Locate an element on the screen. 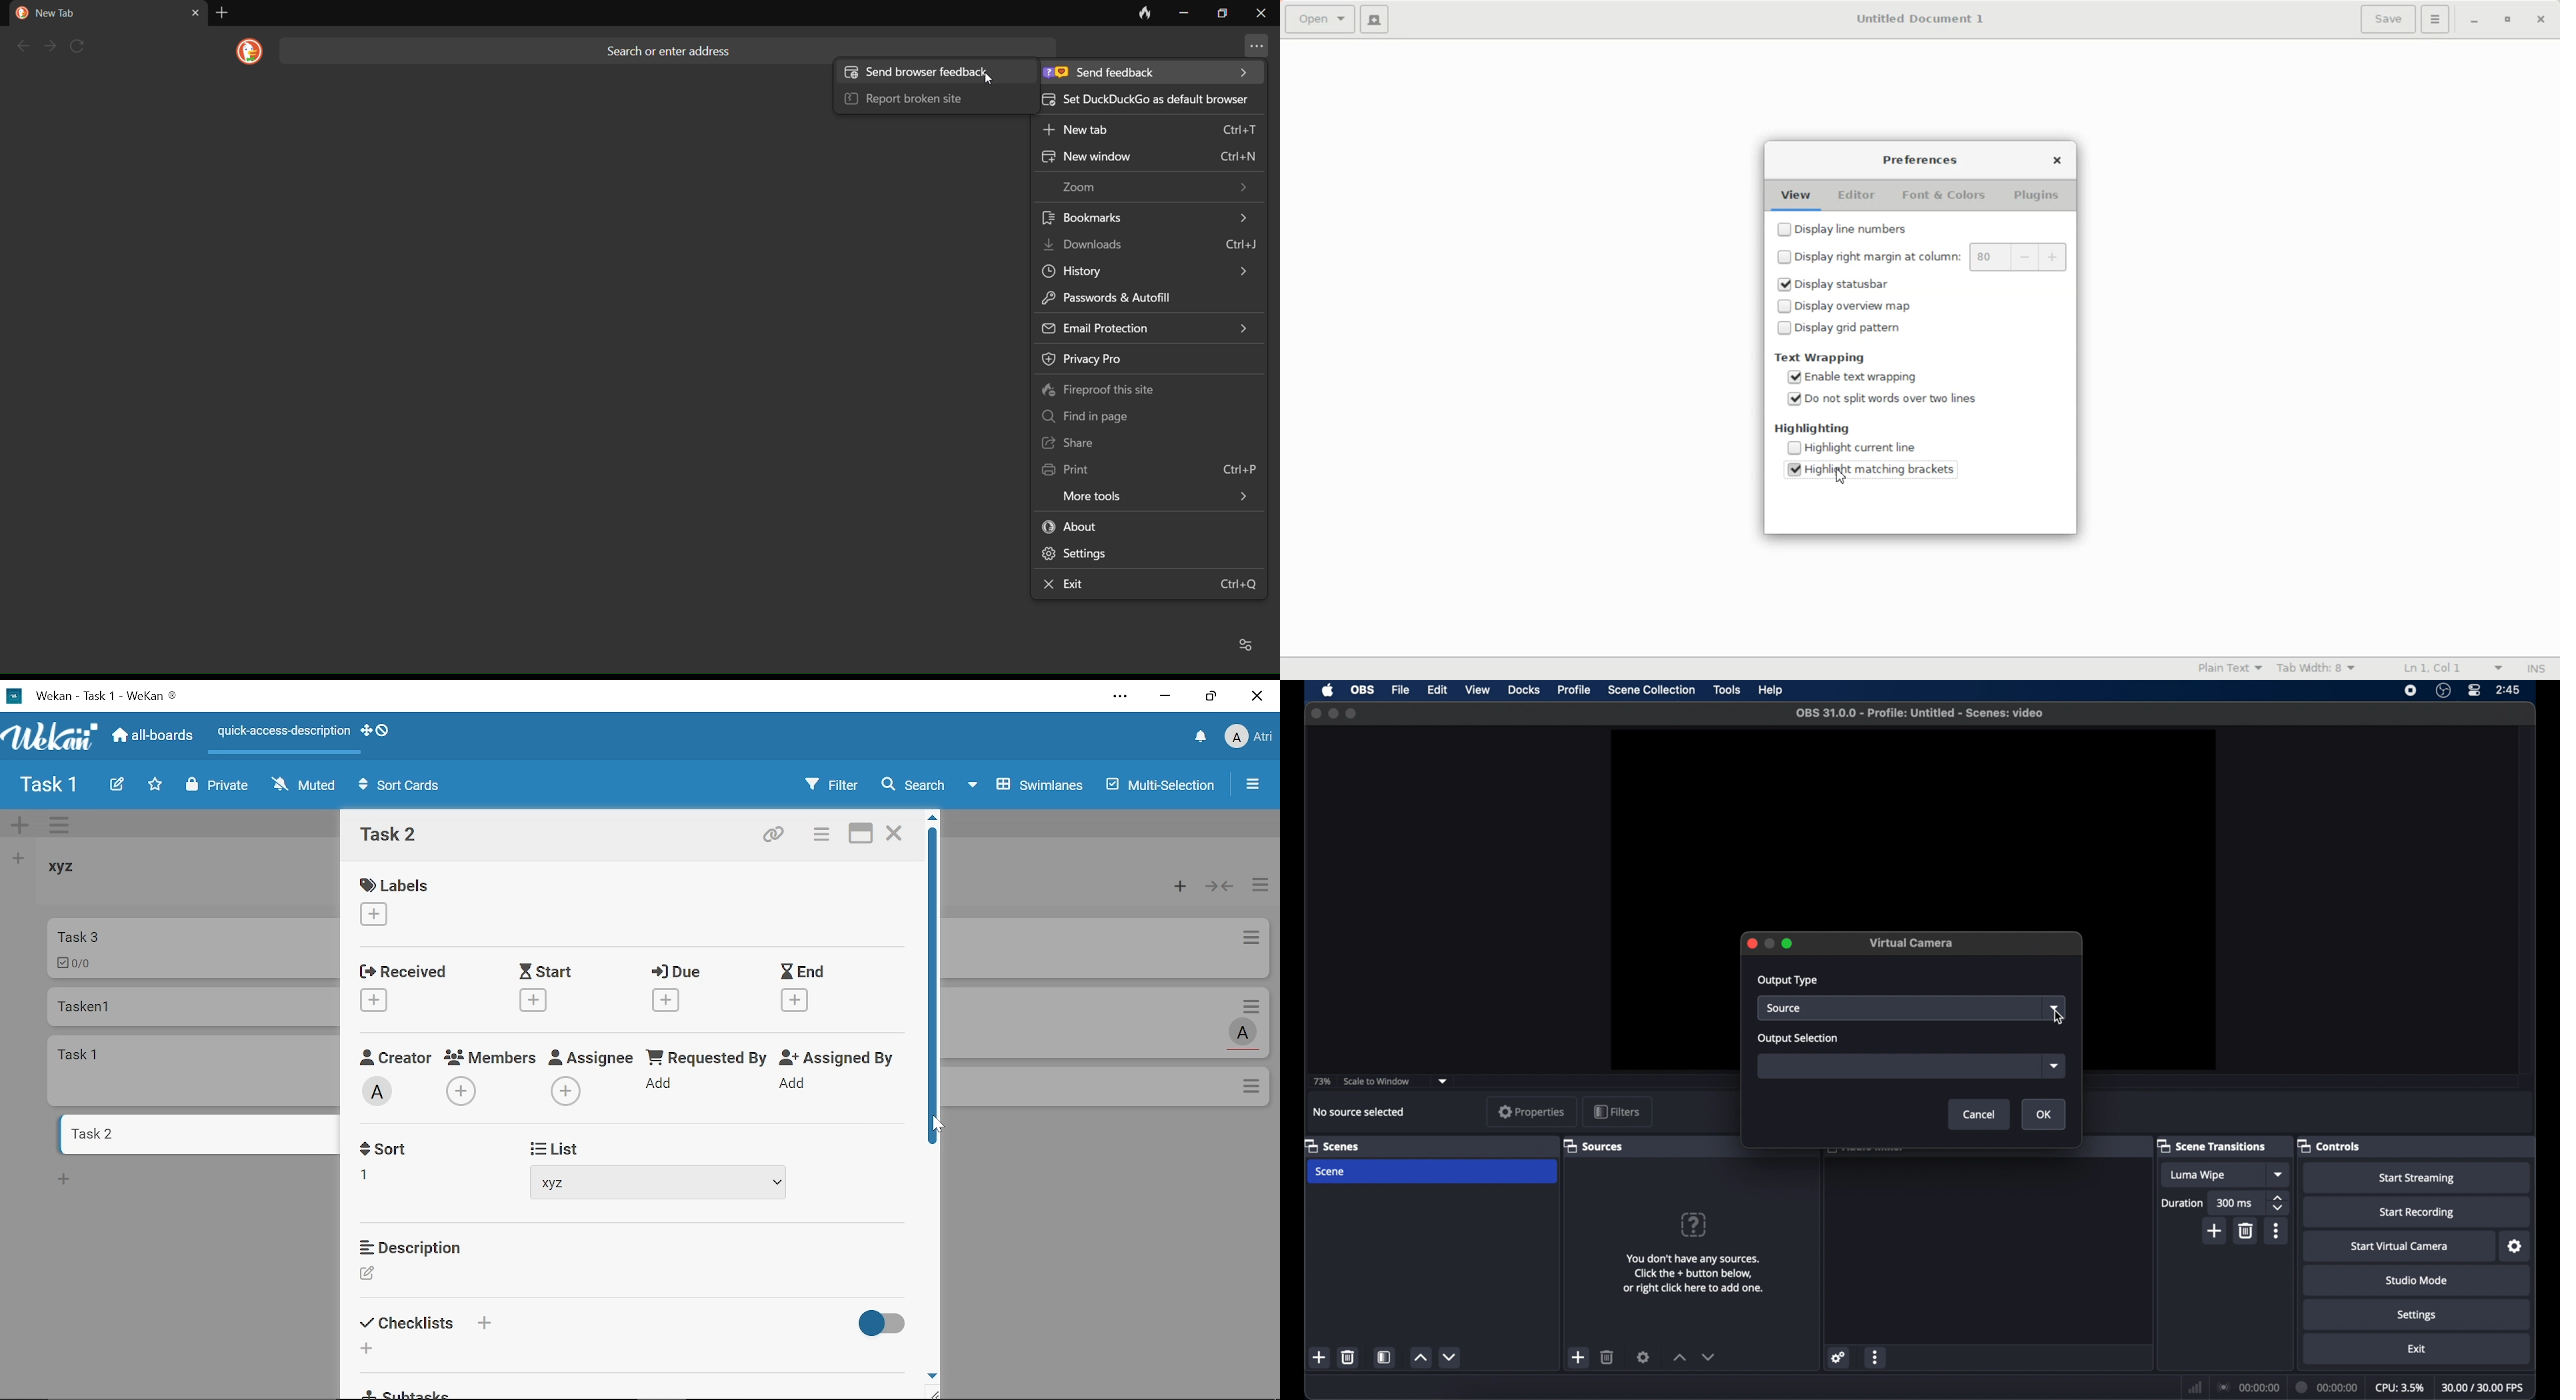  Profile is located at coordinates (1248, 739).